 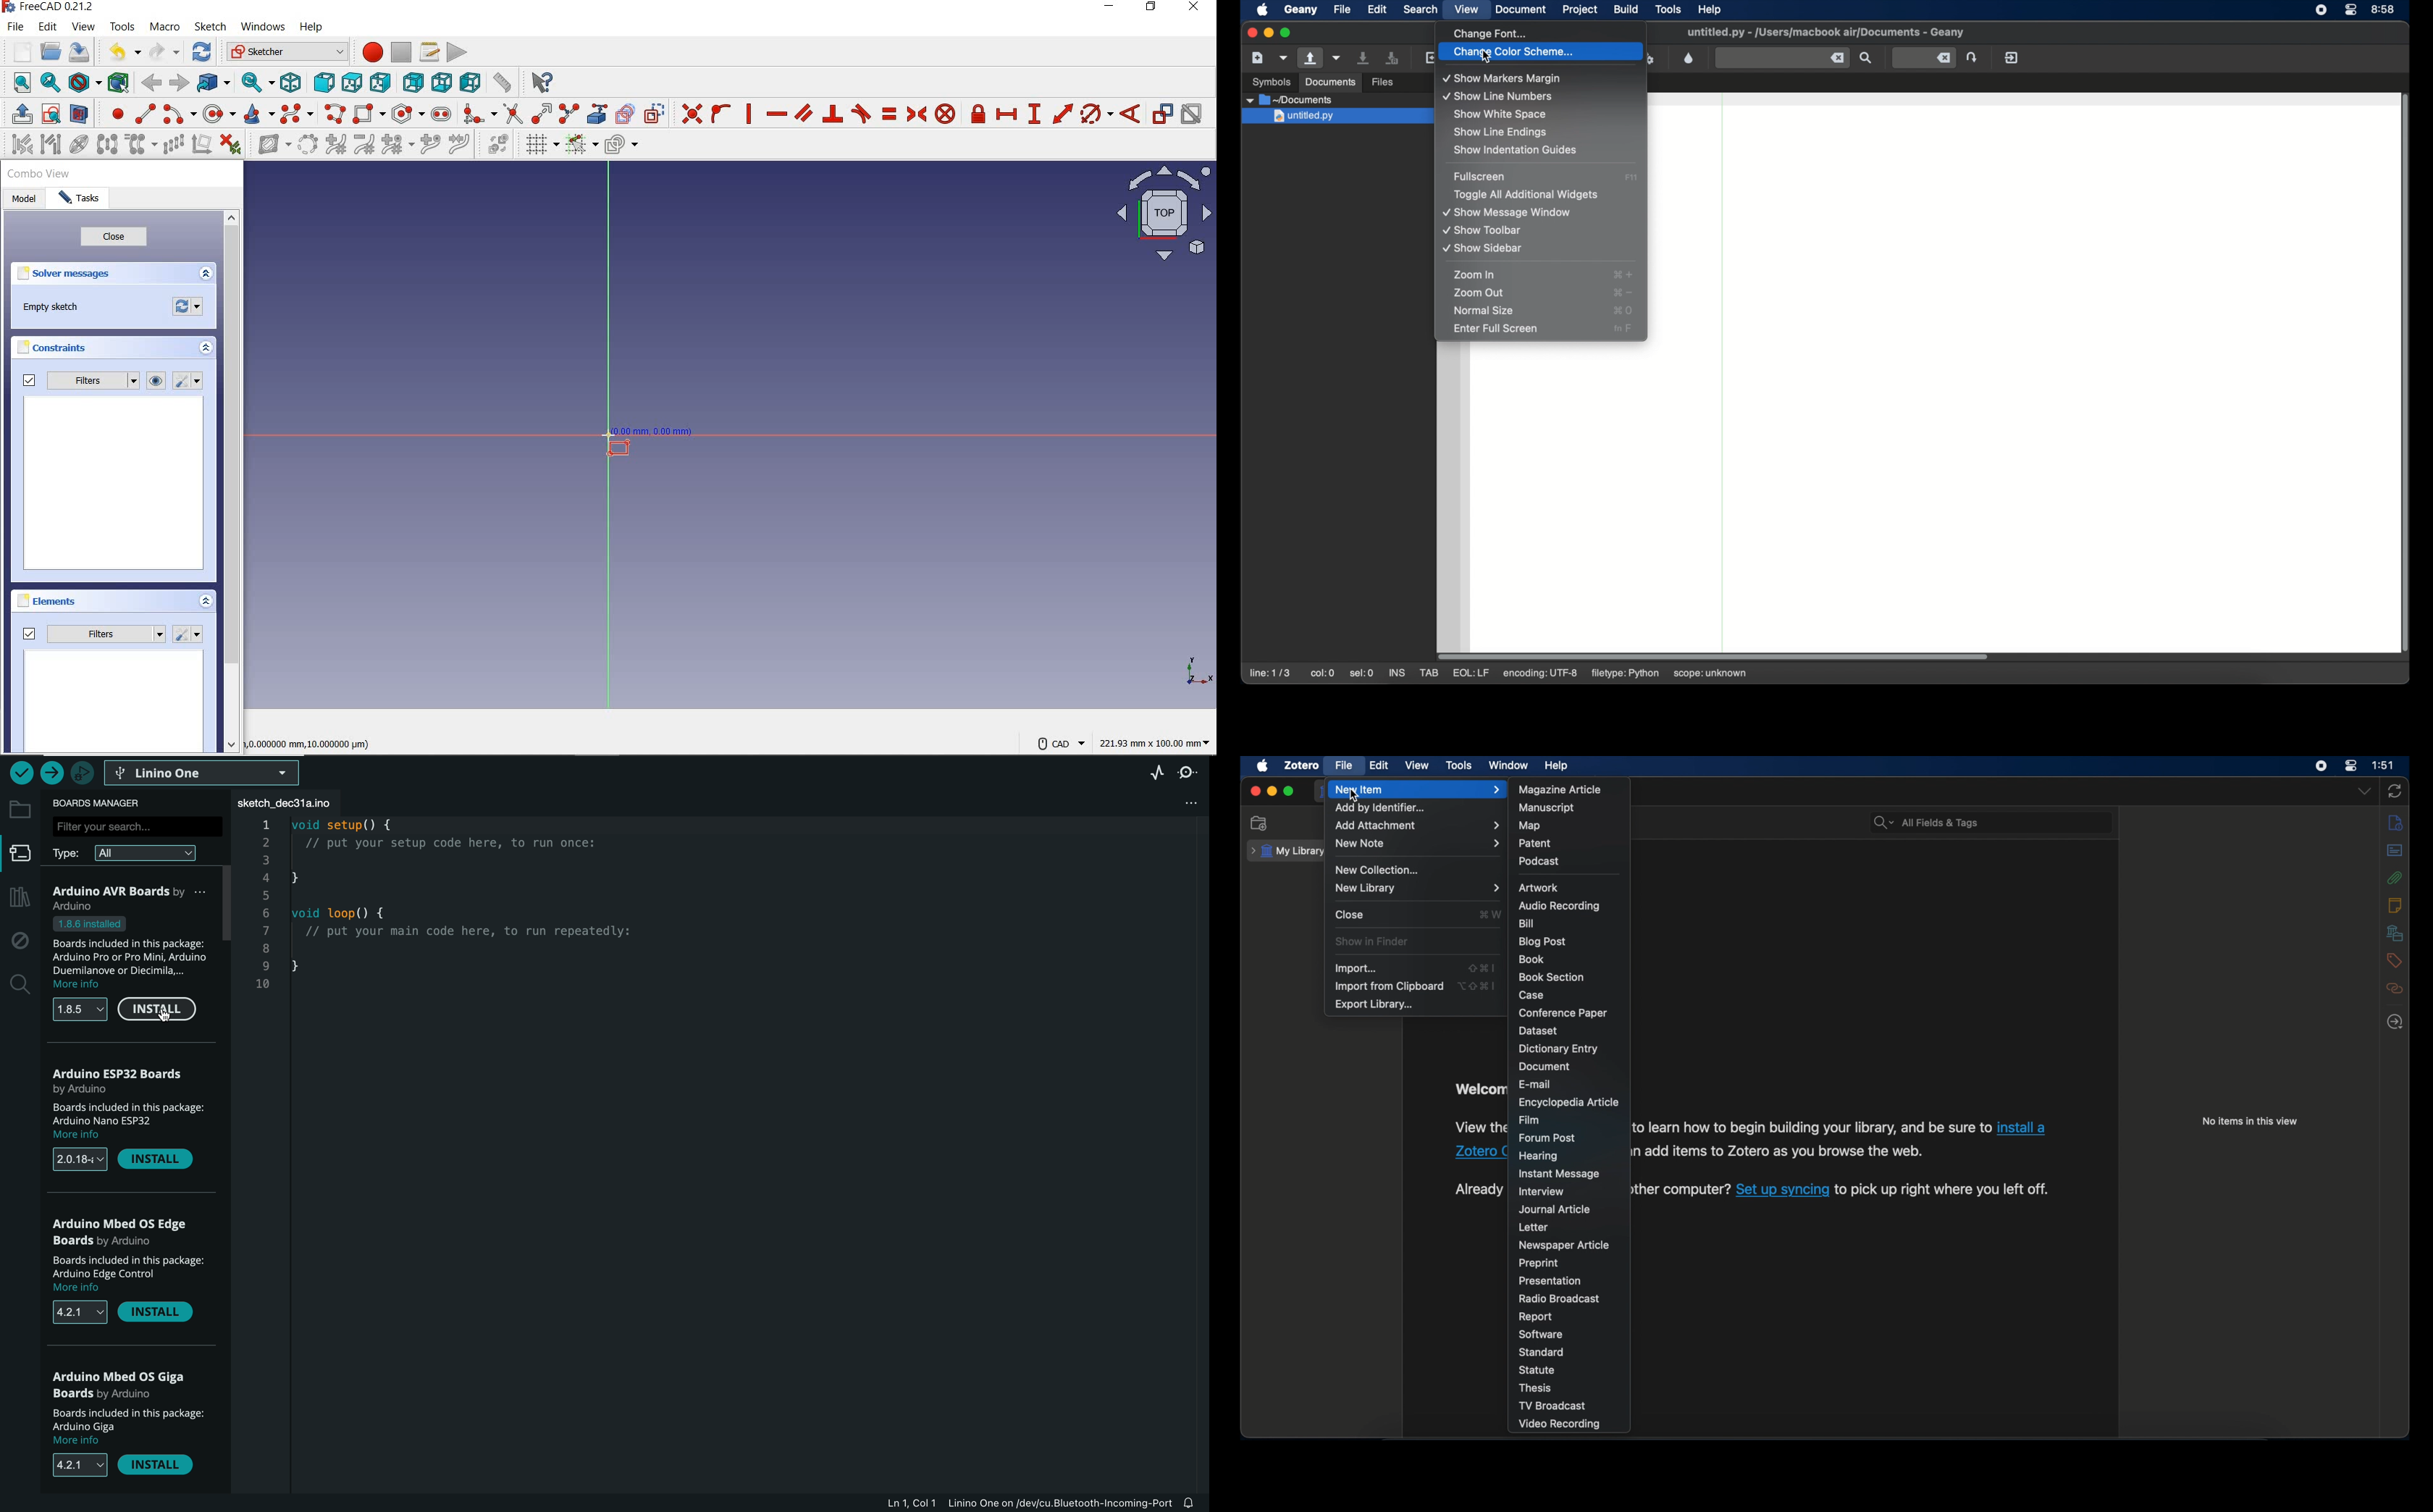 What do you see at coordinates (143, 113) in the screenshot?
I see `create line` at bounding box center [143, 113].